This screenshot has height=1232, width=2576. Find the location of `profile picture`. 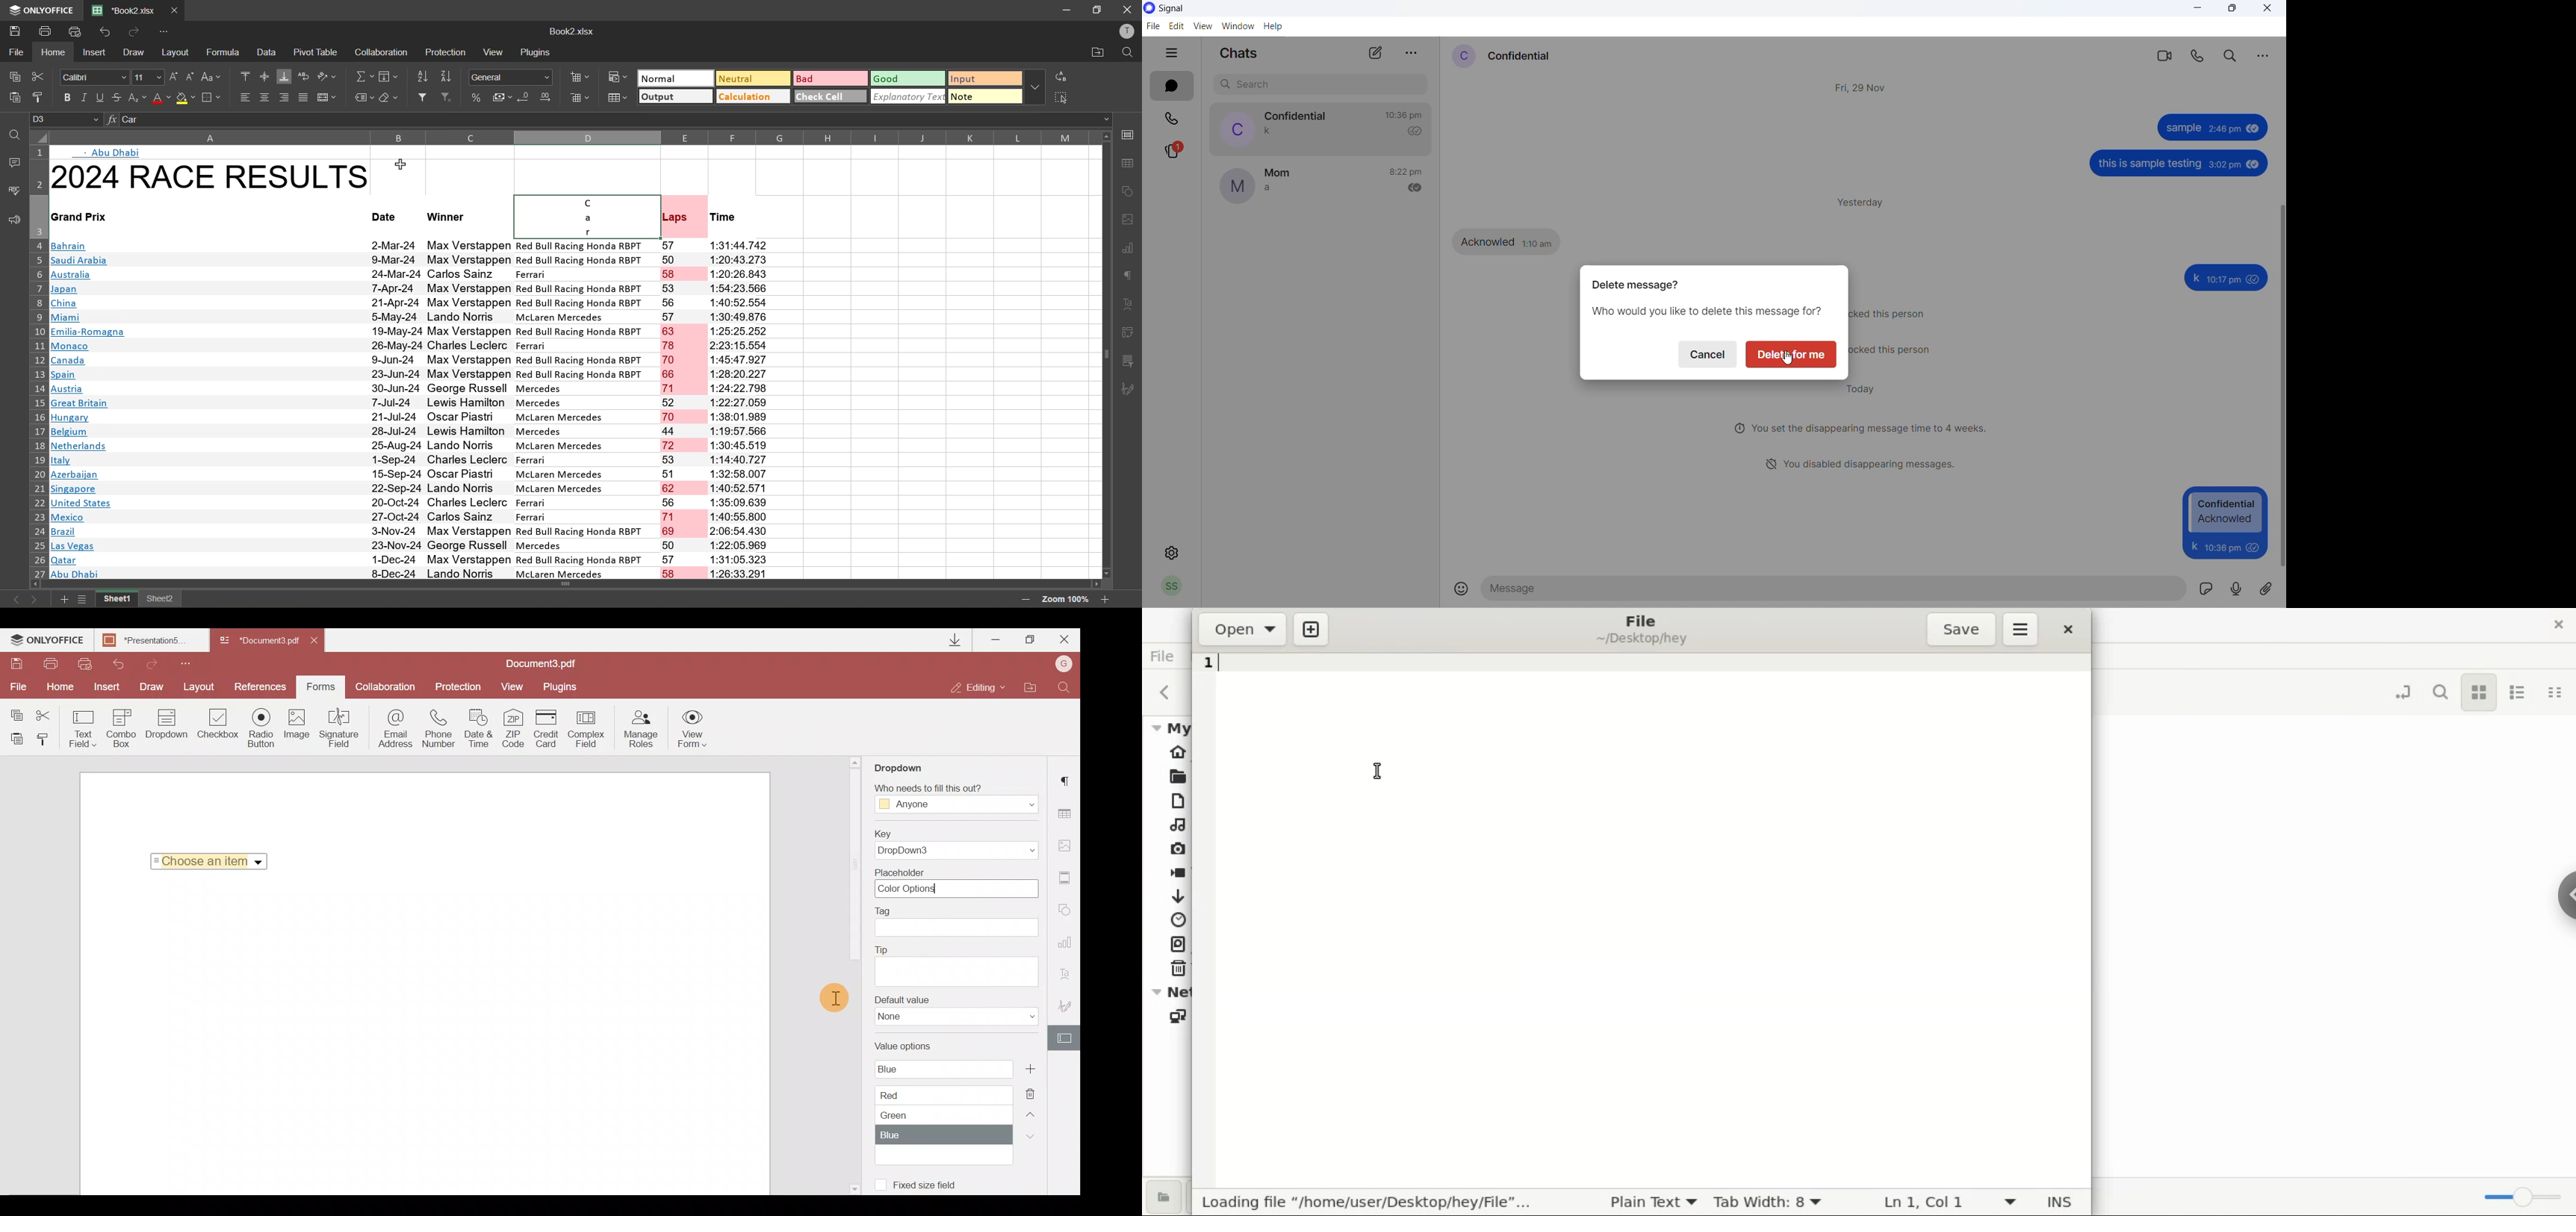

profile picture is located at coordinates (1237, 129).